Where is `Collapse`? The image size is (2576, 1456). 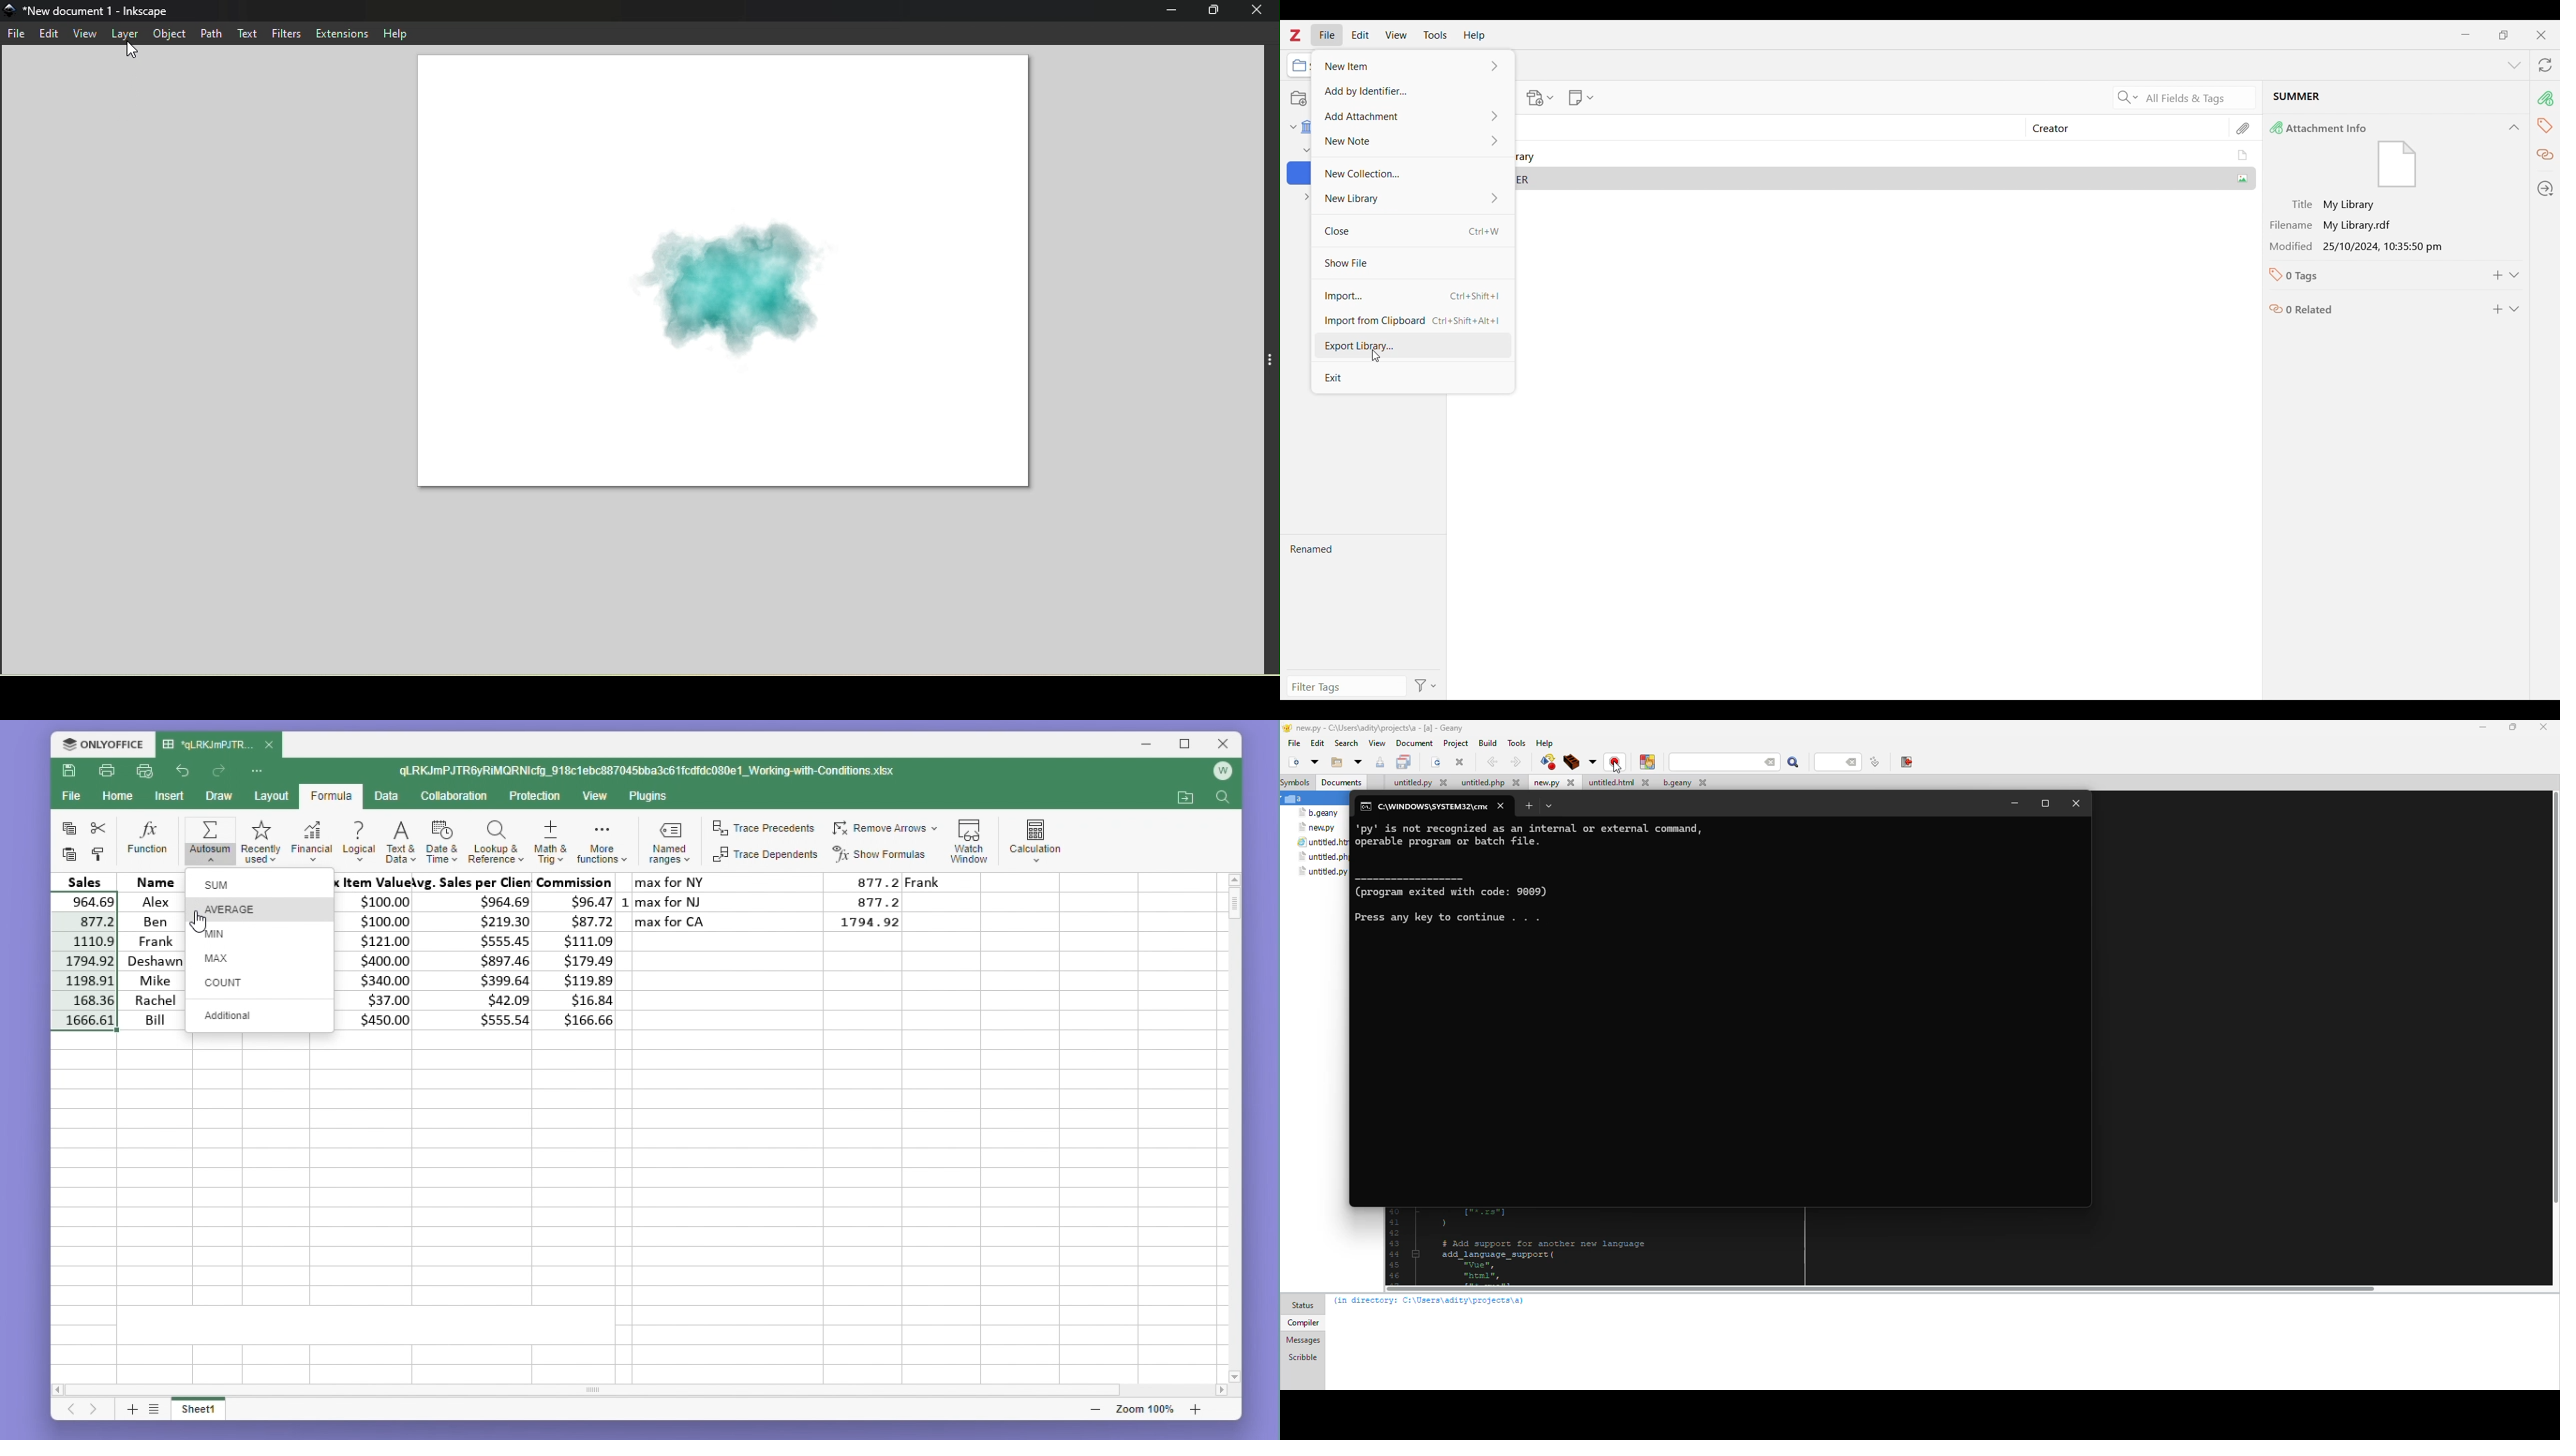
Collapse is located at coordinates (2514, 127).